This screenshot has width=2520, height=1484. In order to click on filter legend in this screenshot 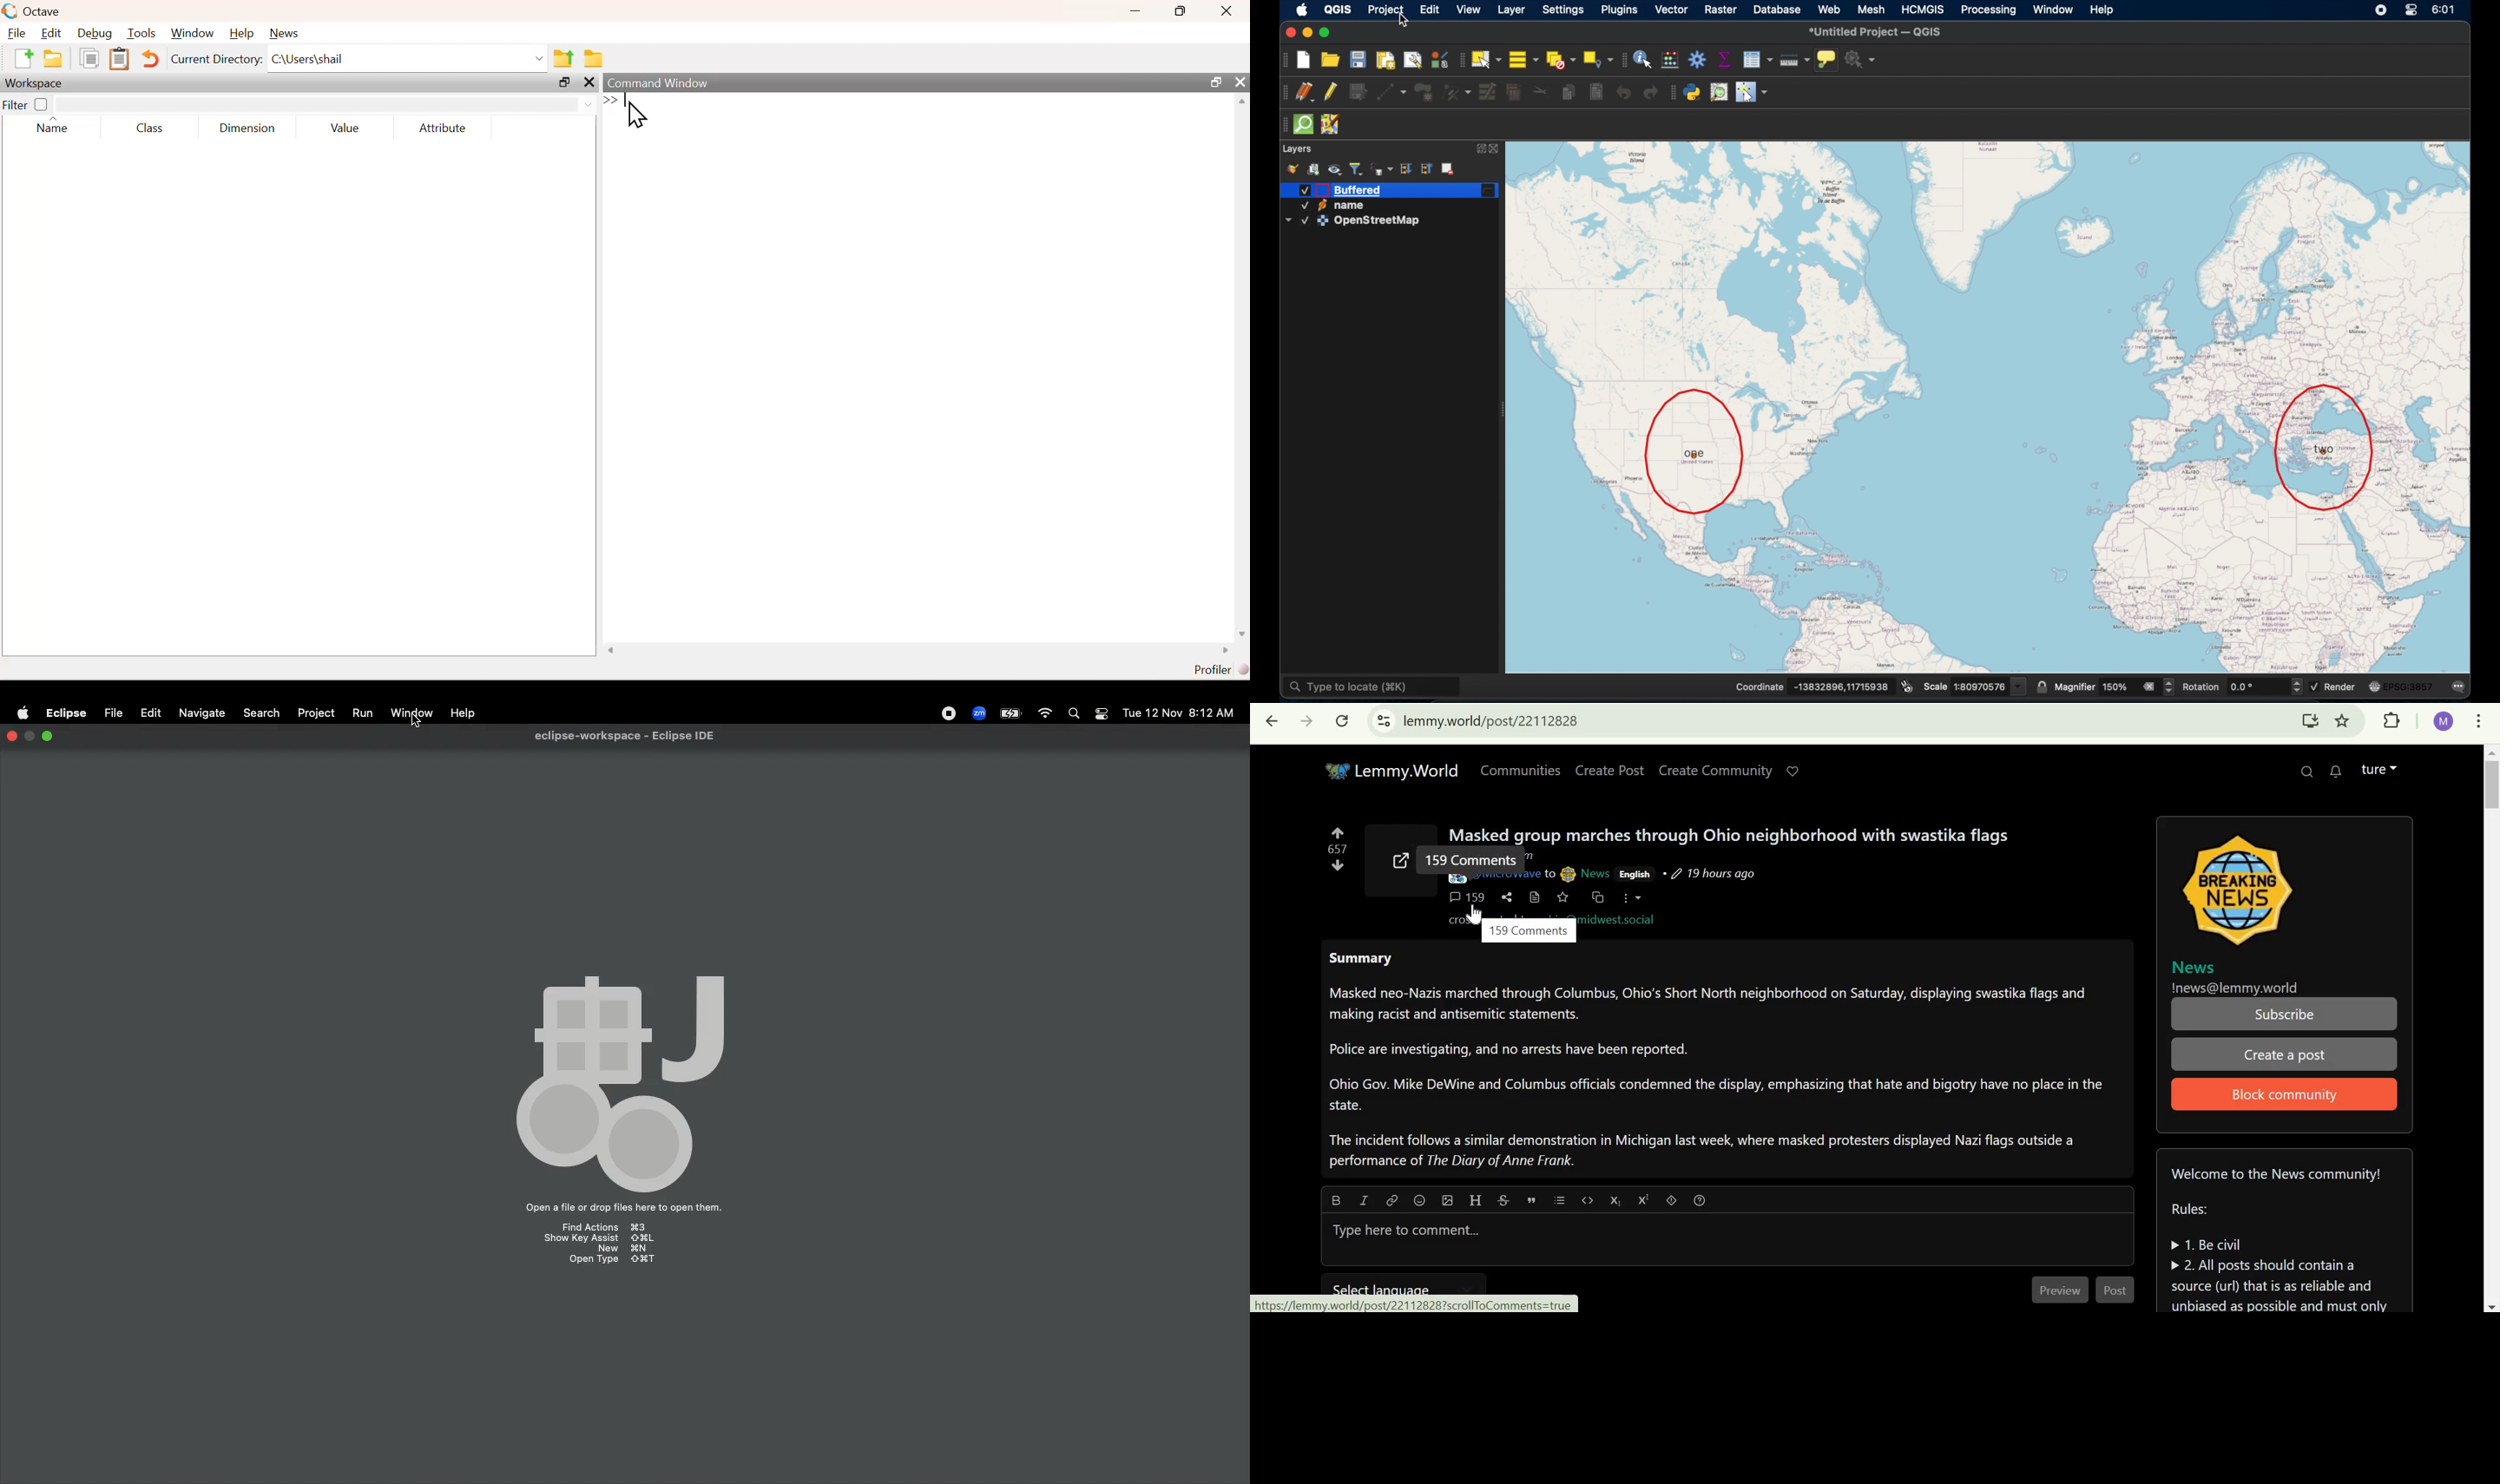, I will do `click(1358, 167)`.